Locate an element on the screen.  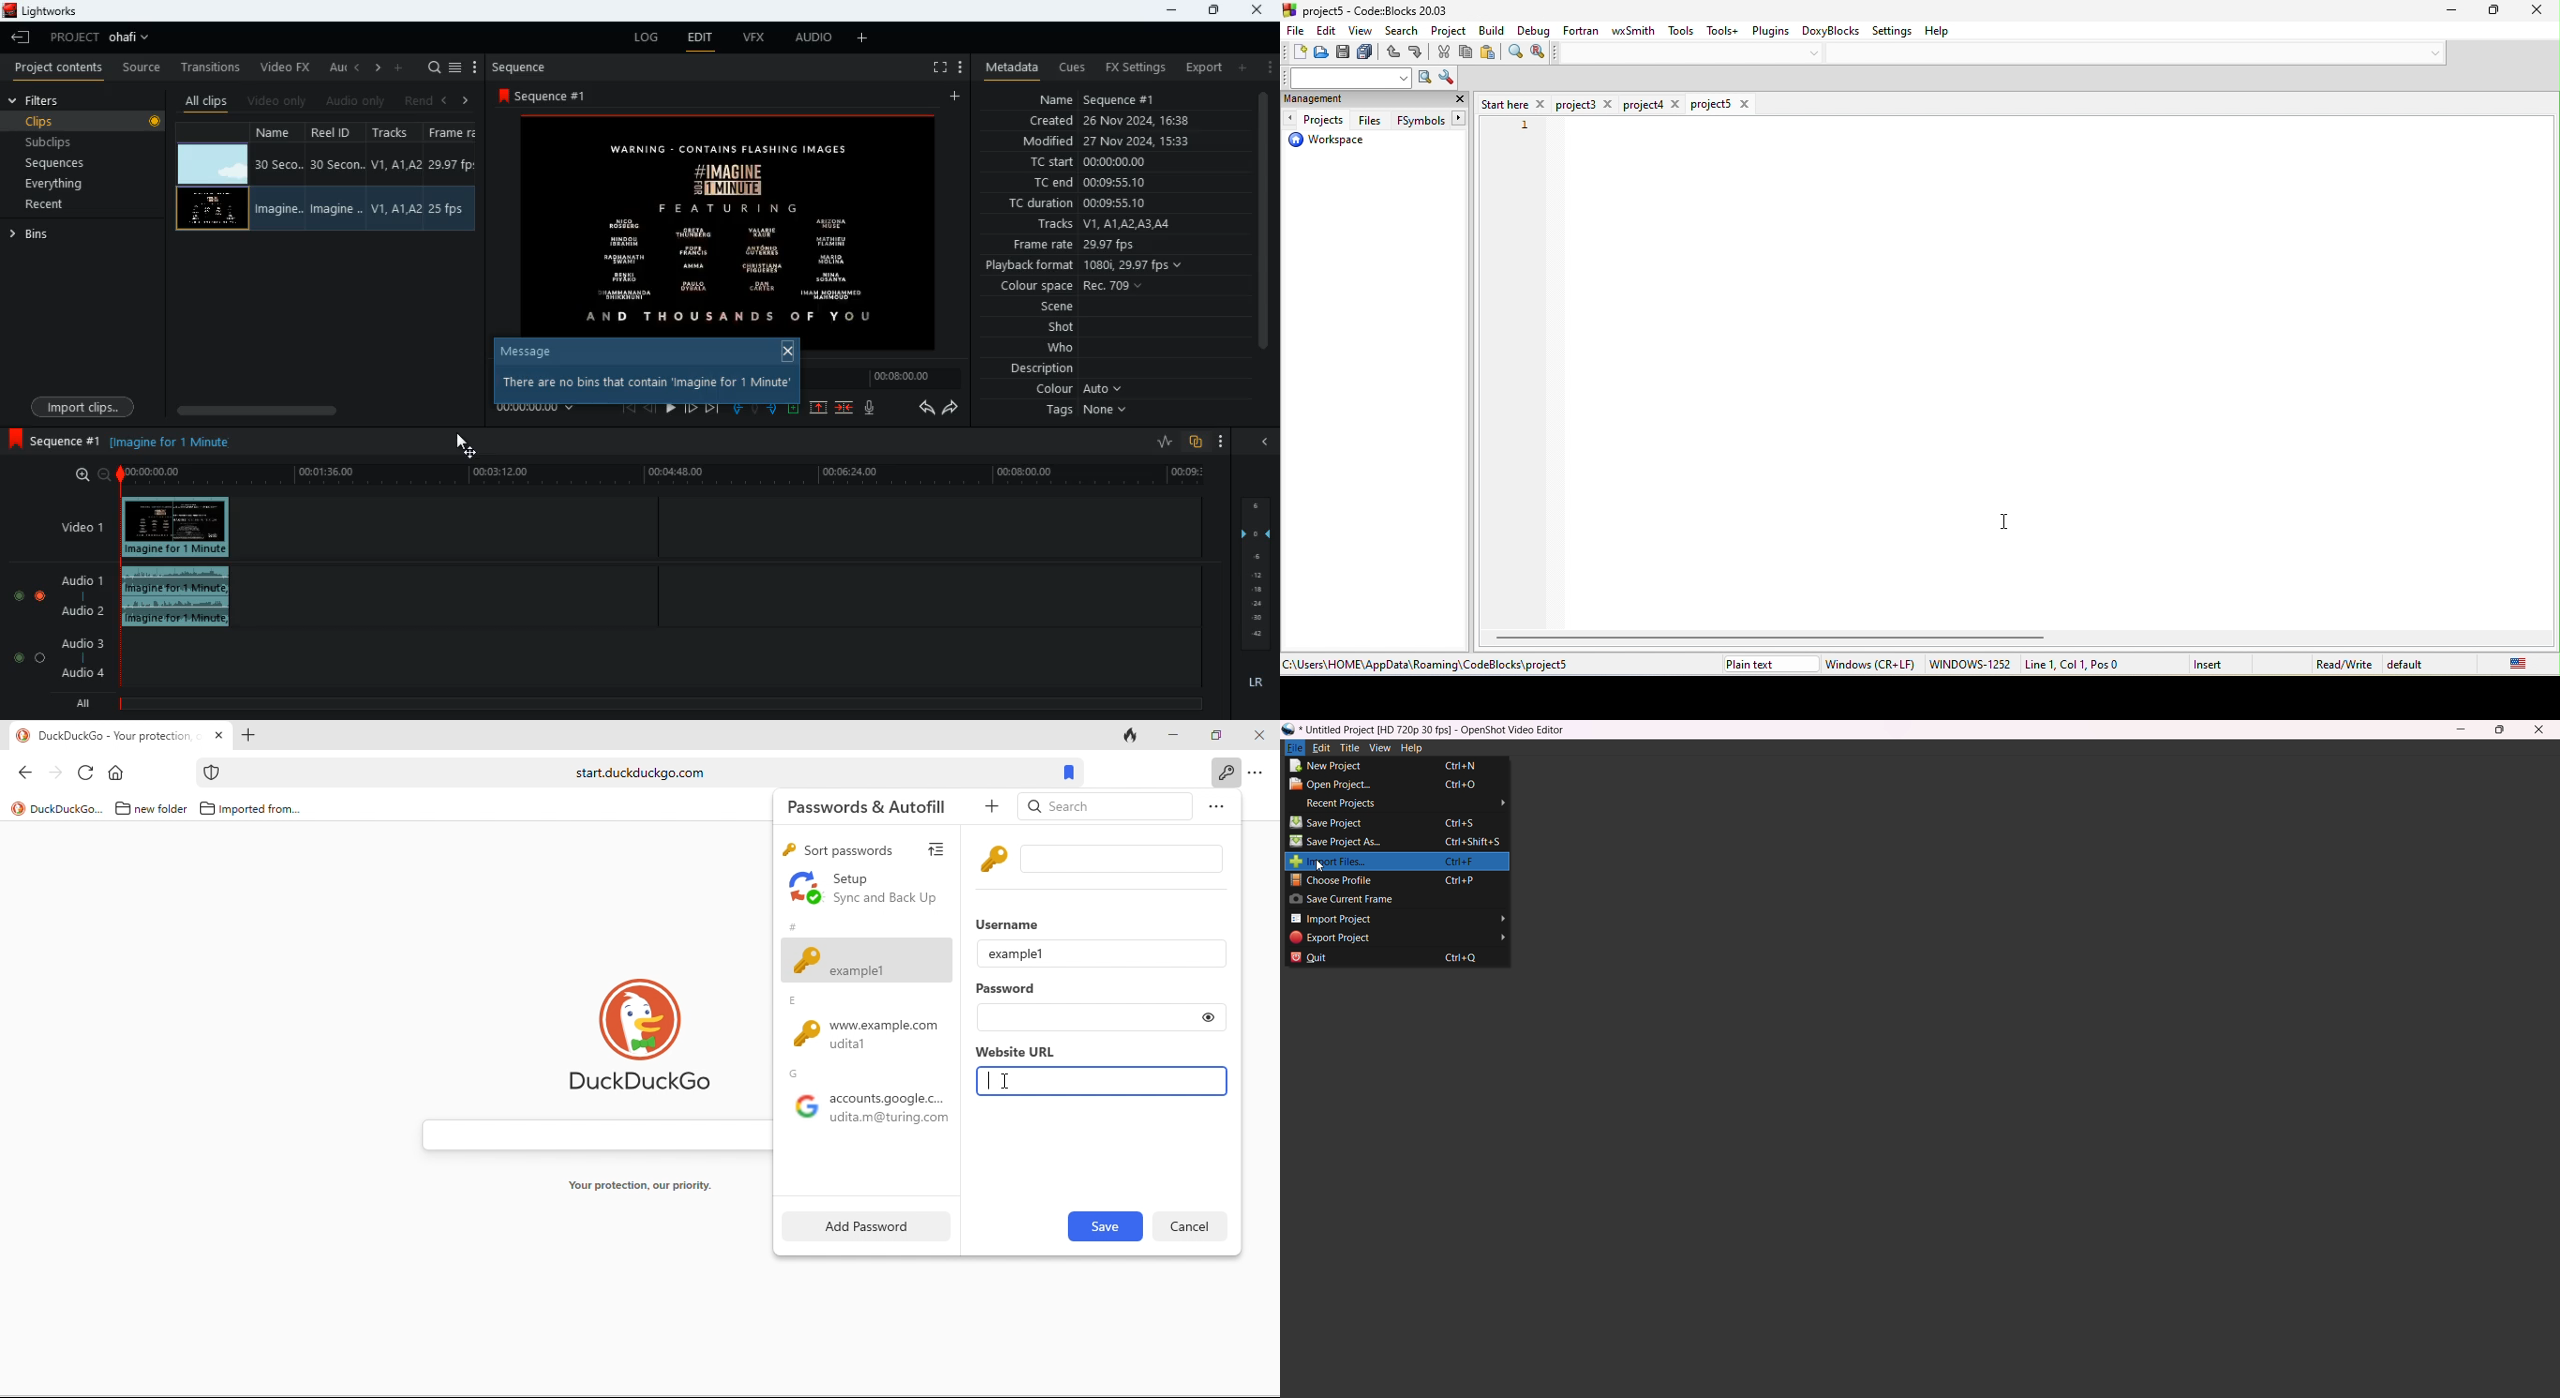
up is located at coordinates (817, 408).